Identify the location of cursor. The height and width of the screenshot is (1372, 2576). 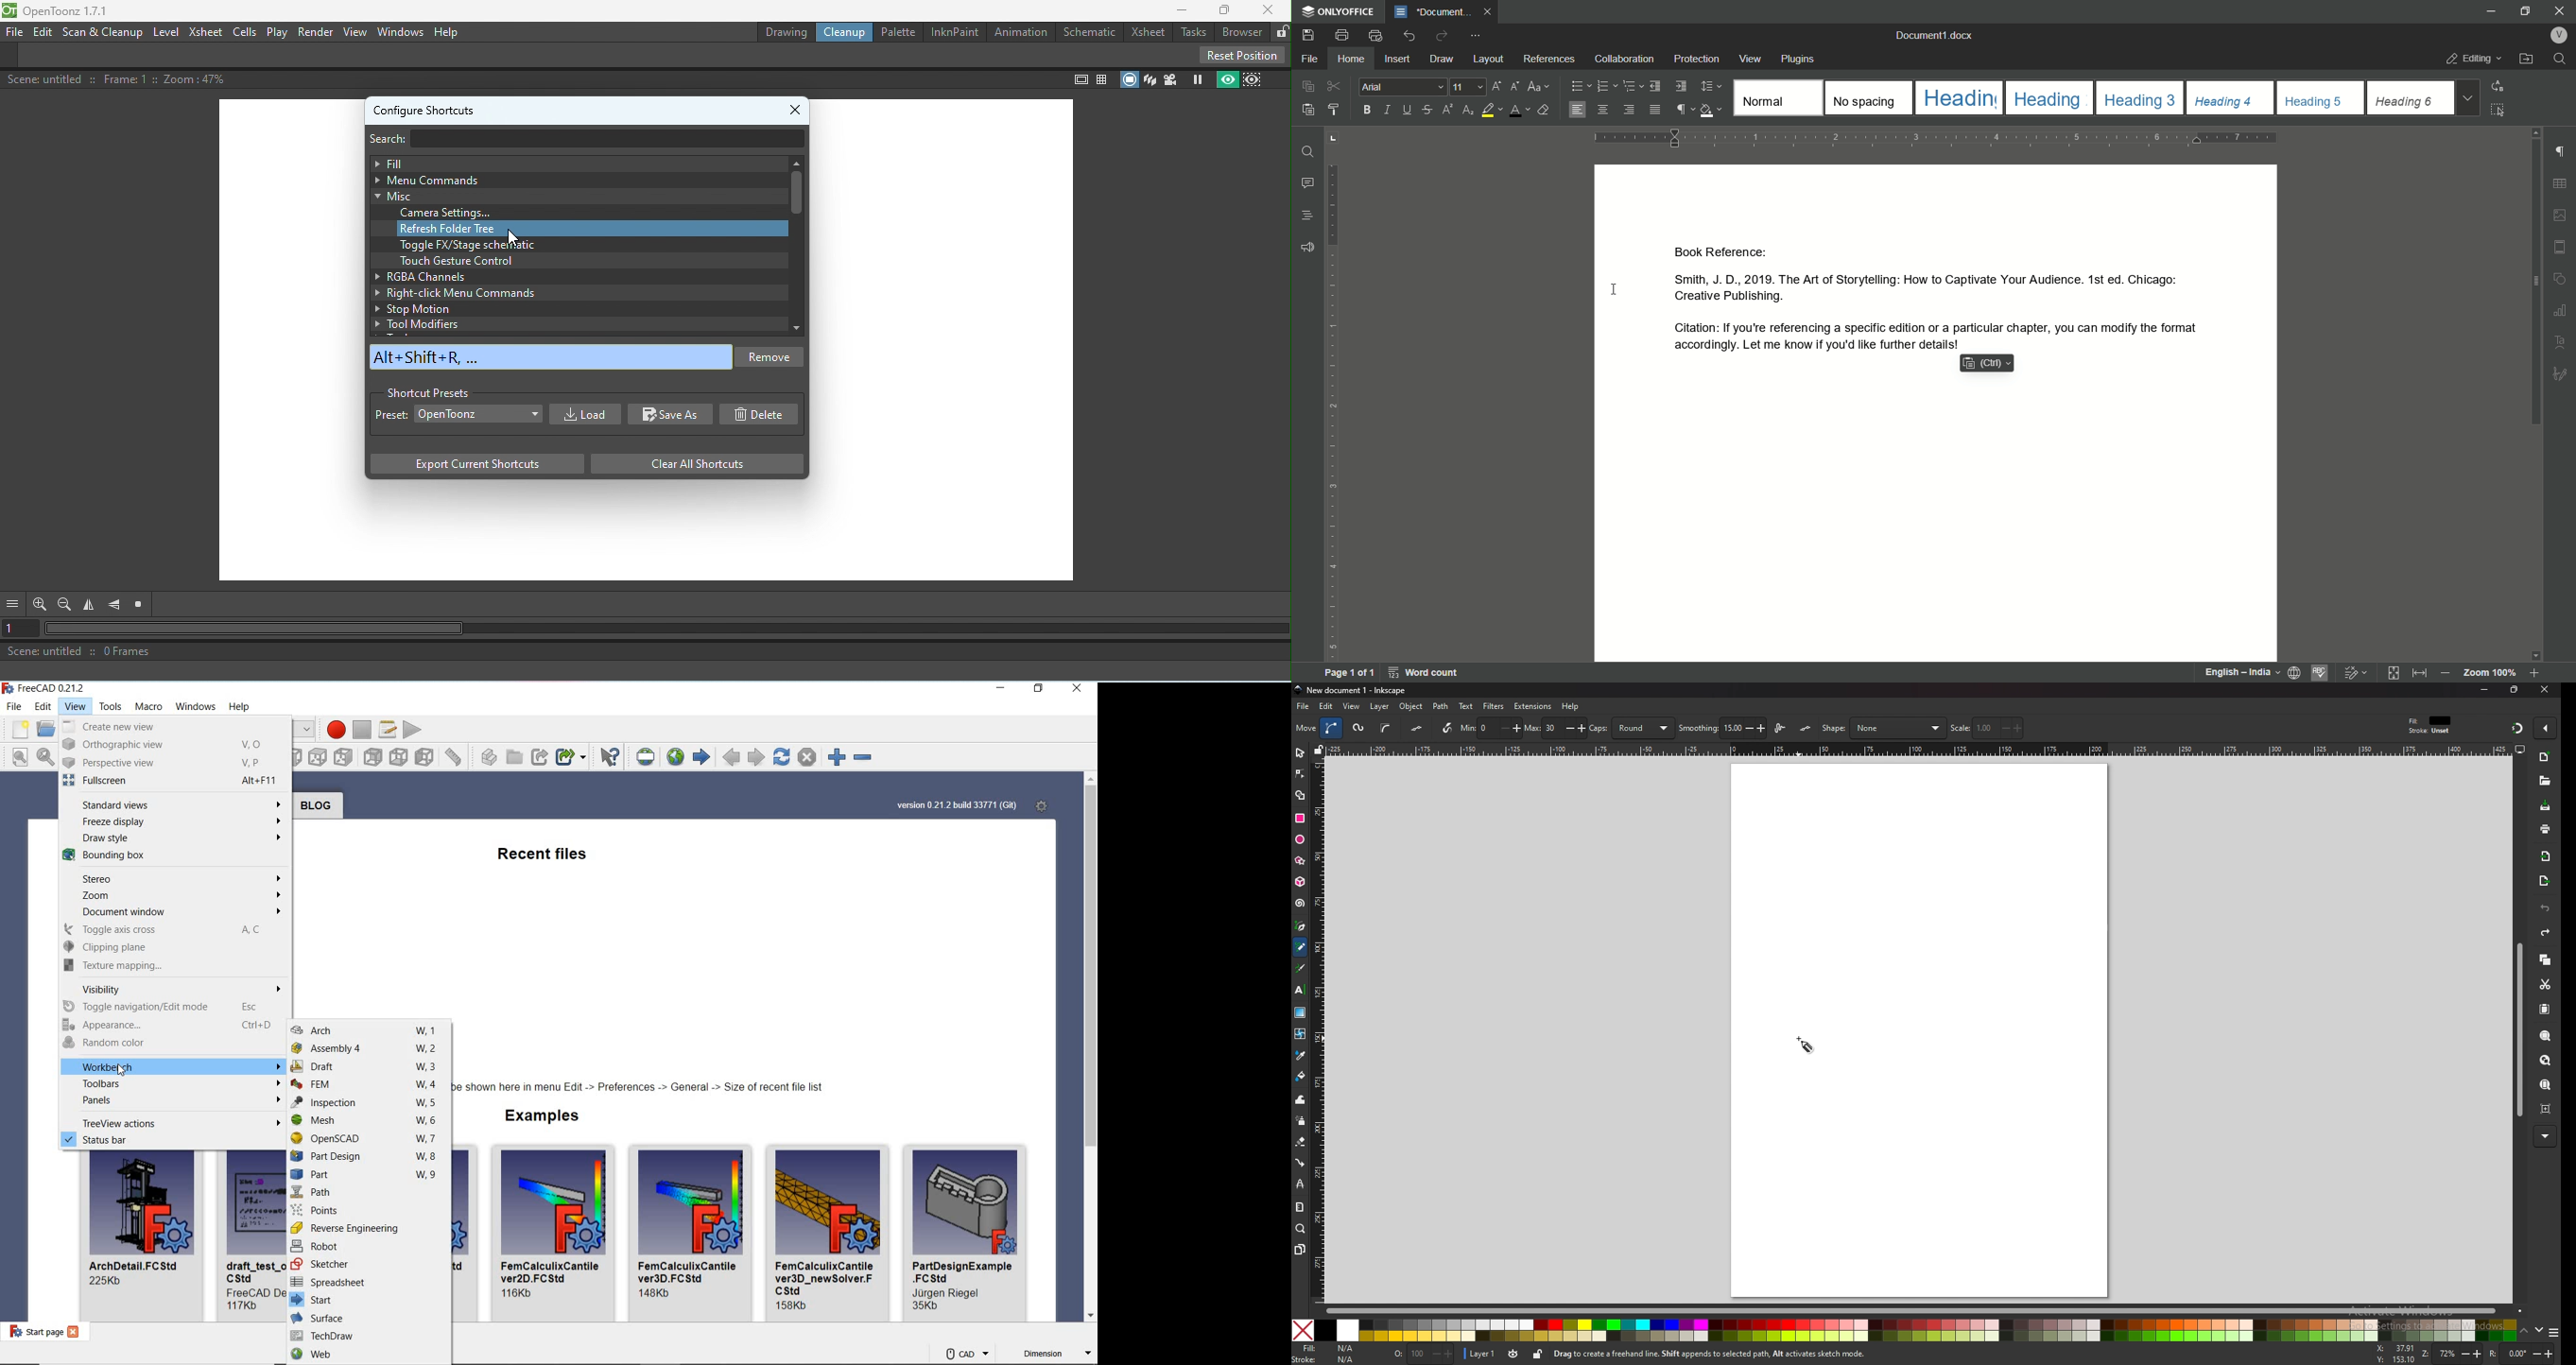
(1615, 289).